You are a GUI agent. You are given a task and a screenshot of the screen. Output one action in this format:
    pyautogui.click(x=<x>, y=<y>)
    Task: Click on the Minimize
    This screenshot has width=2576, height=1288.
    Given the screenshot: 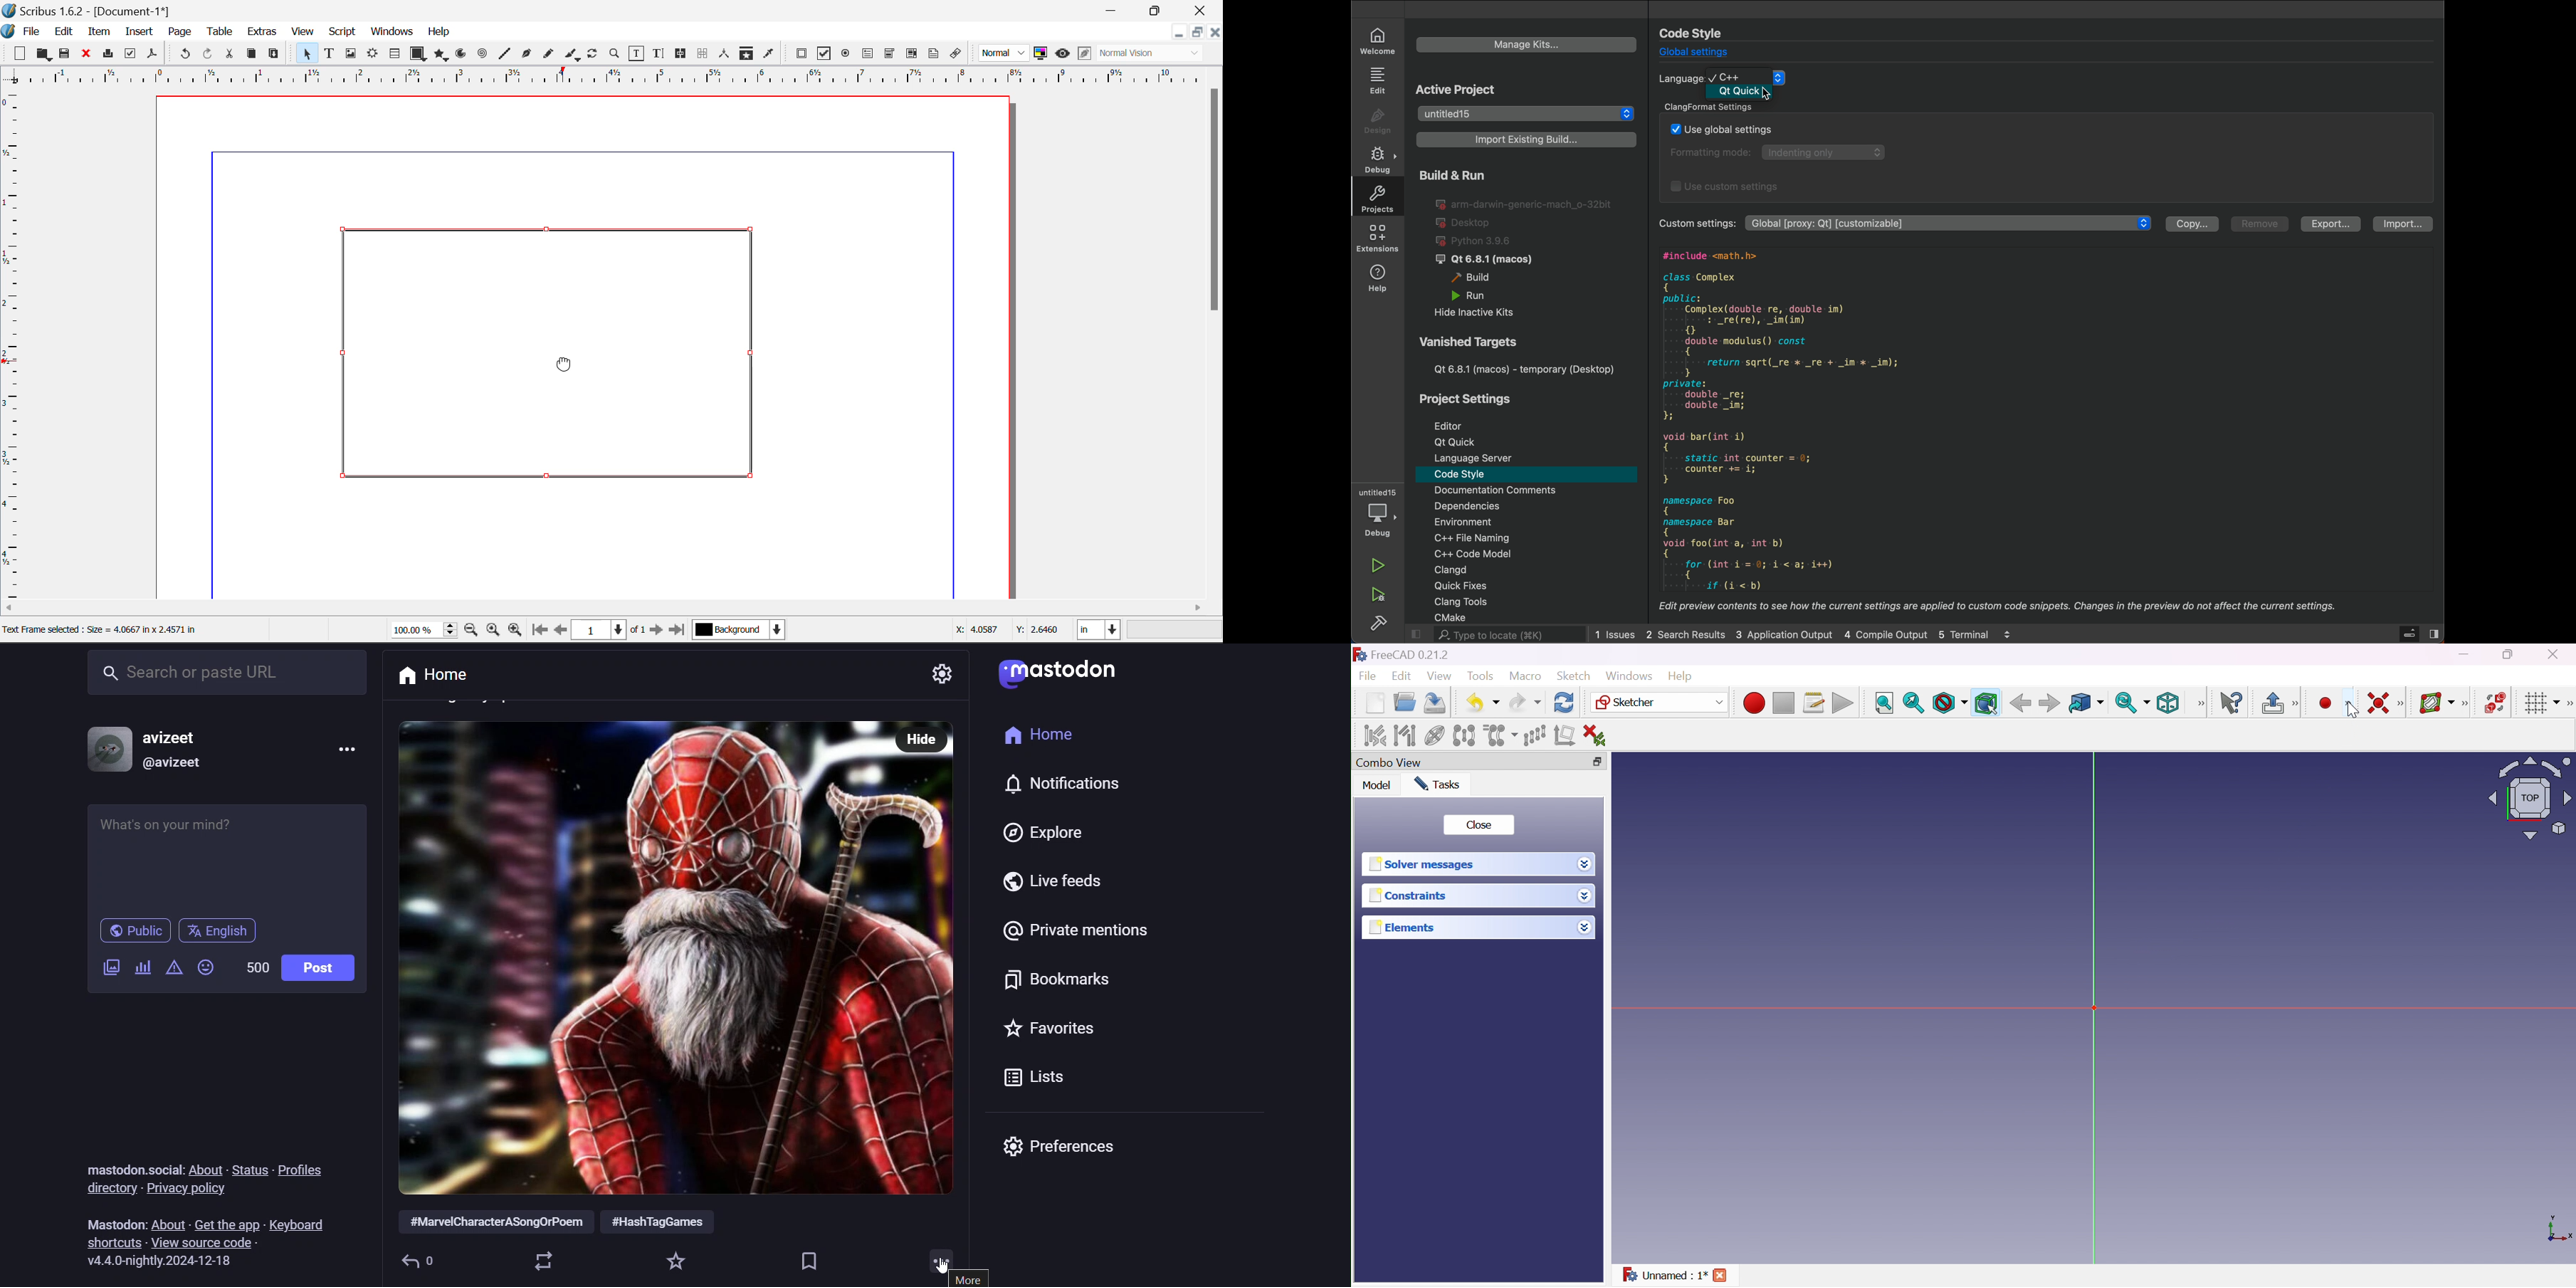 What is the action you would take?
    pyautogui.click(x=2465, y=654)
    